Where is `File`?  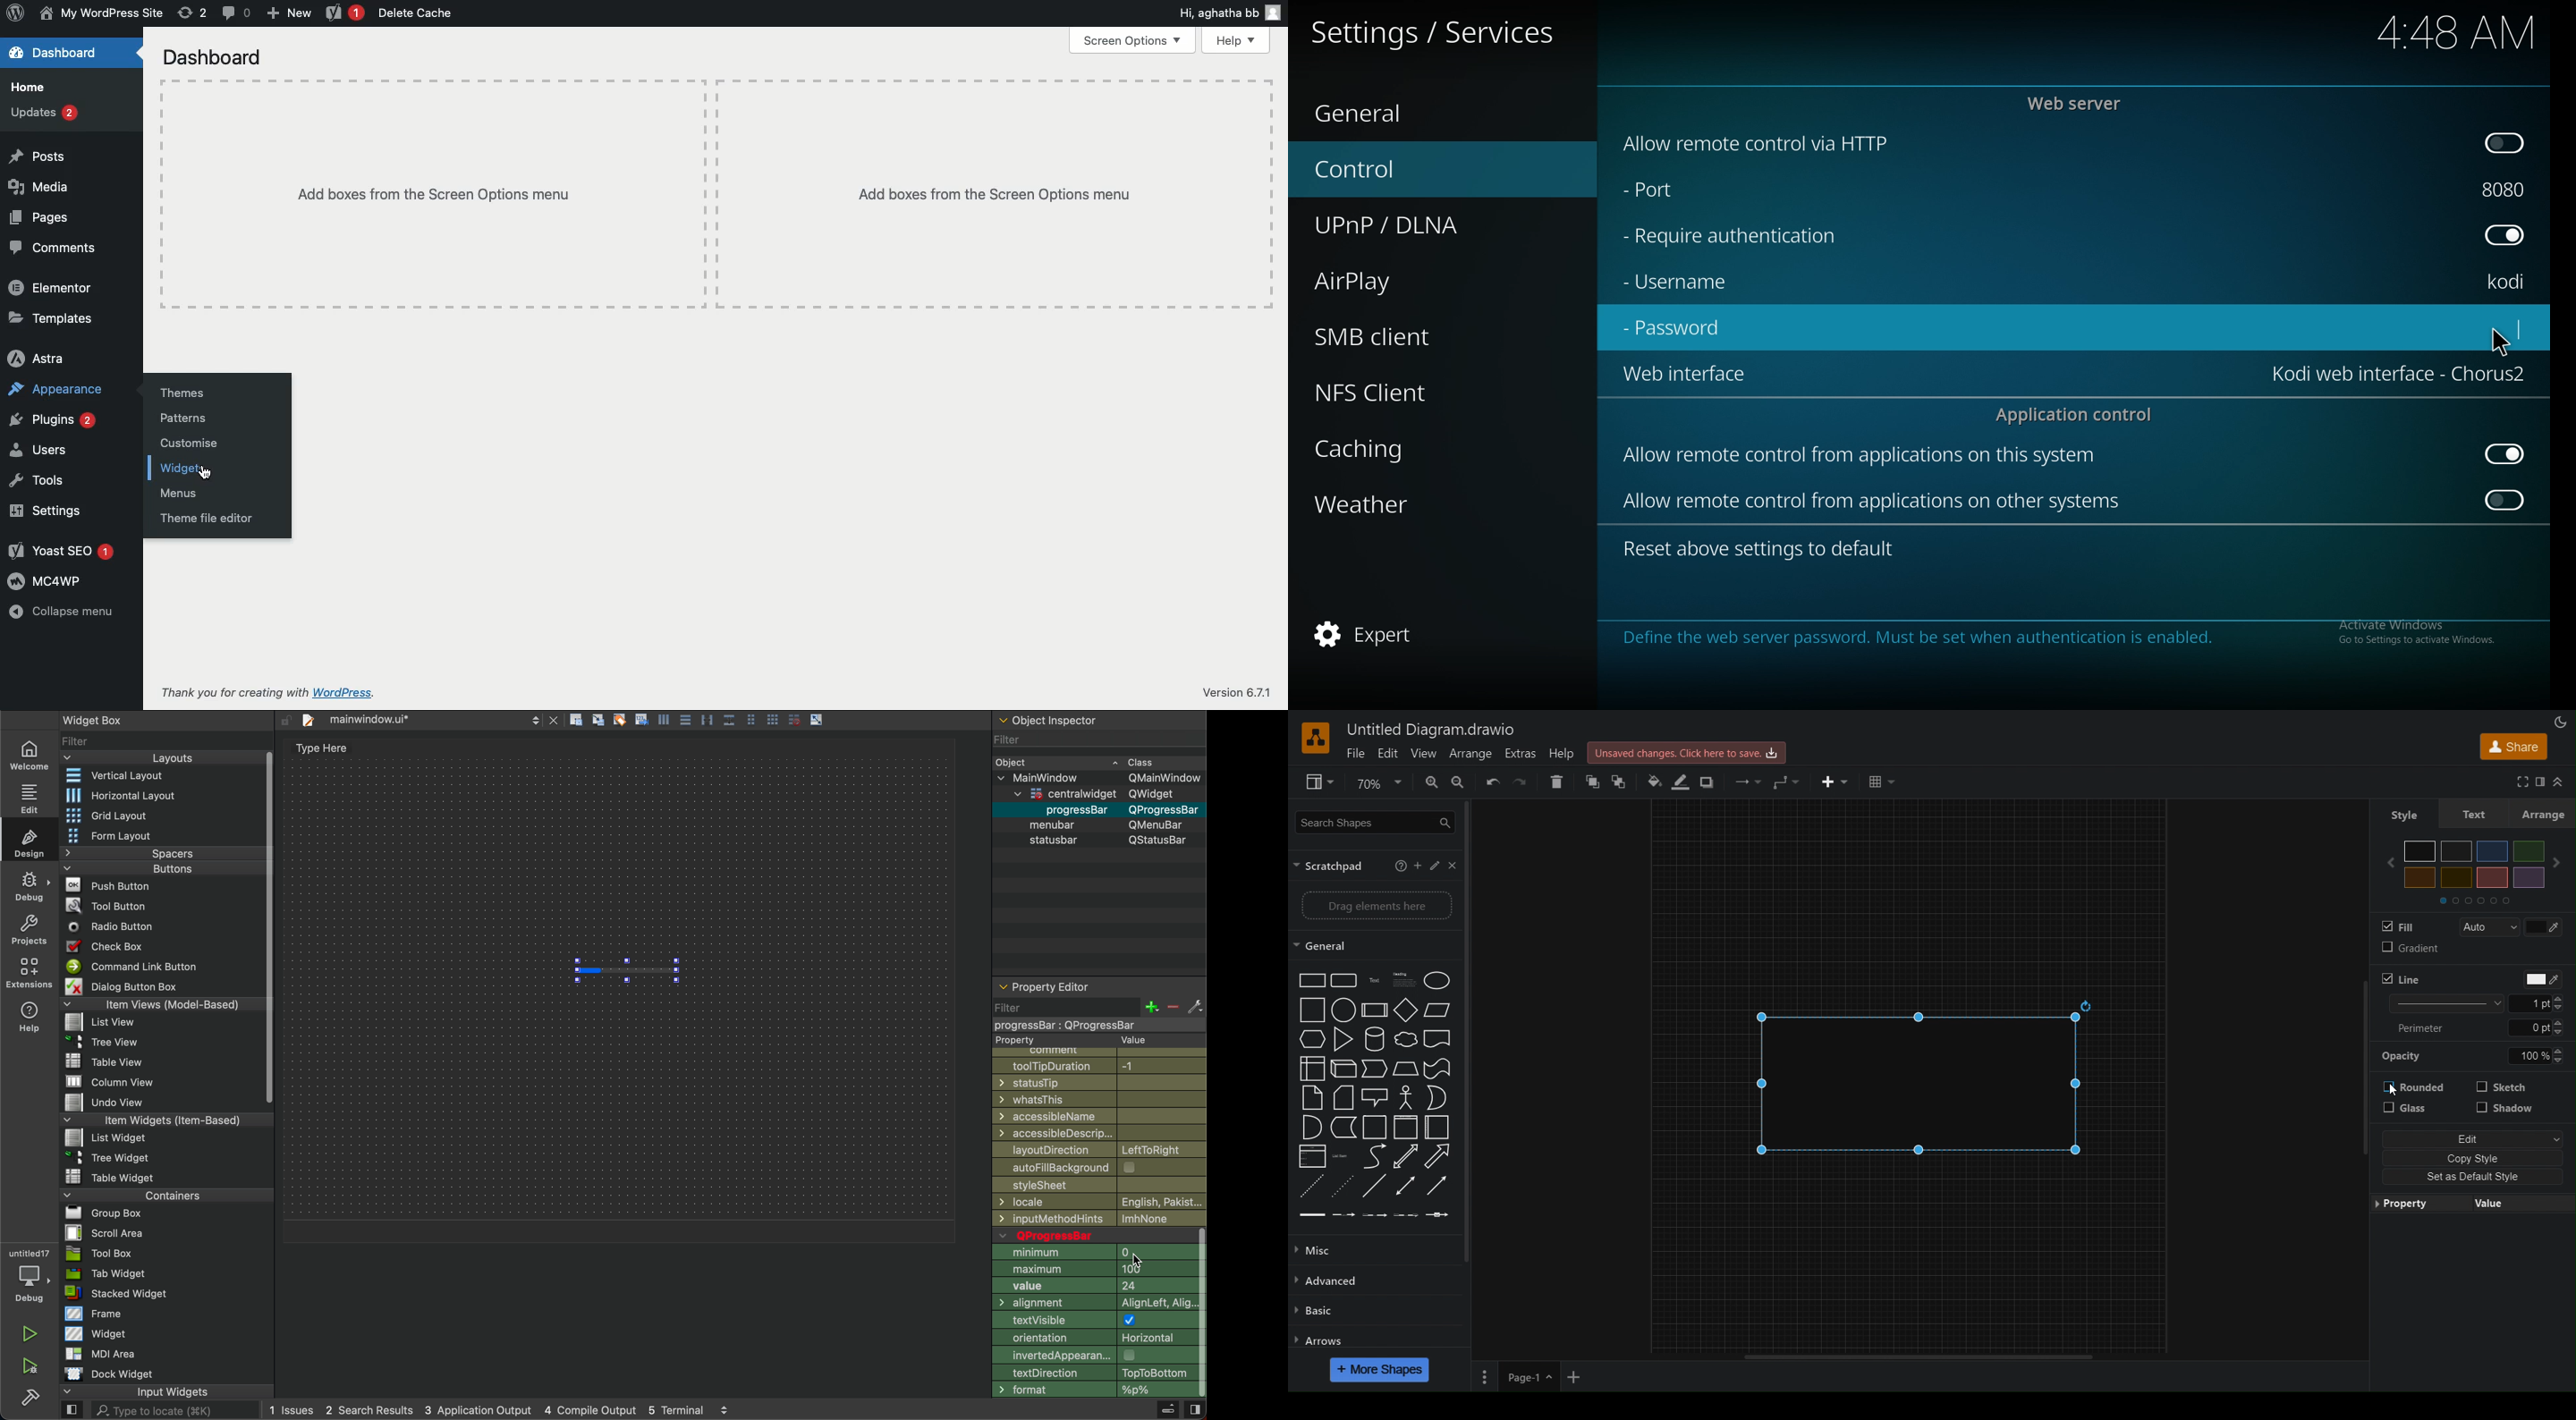 File is located at coordinates (99, 1213).